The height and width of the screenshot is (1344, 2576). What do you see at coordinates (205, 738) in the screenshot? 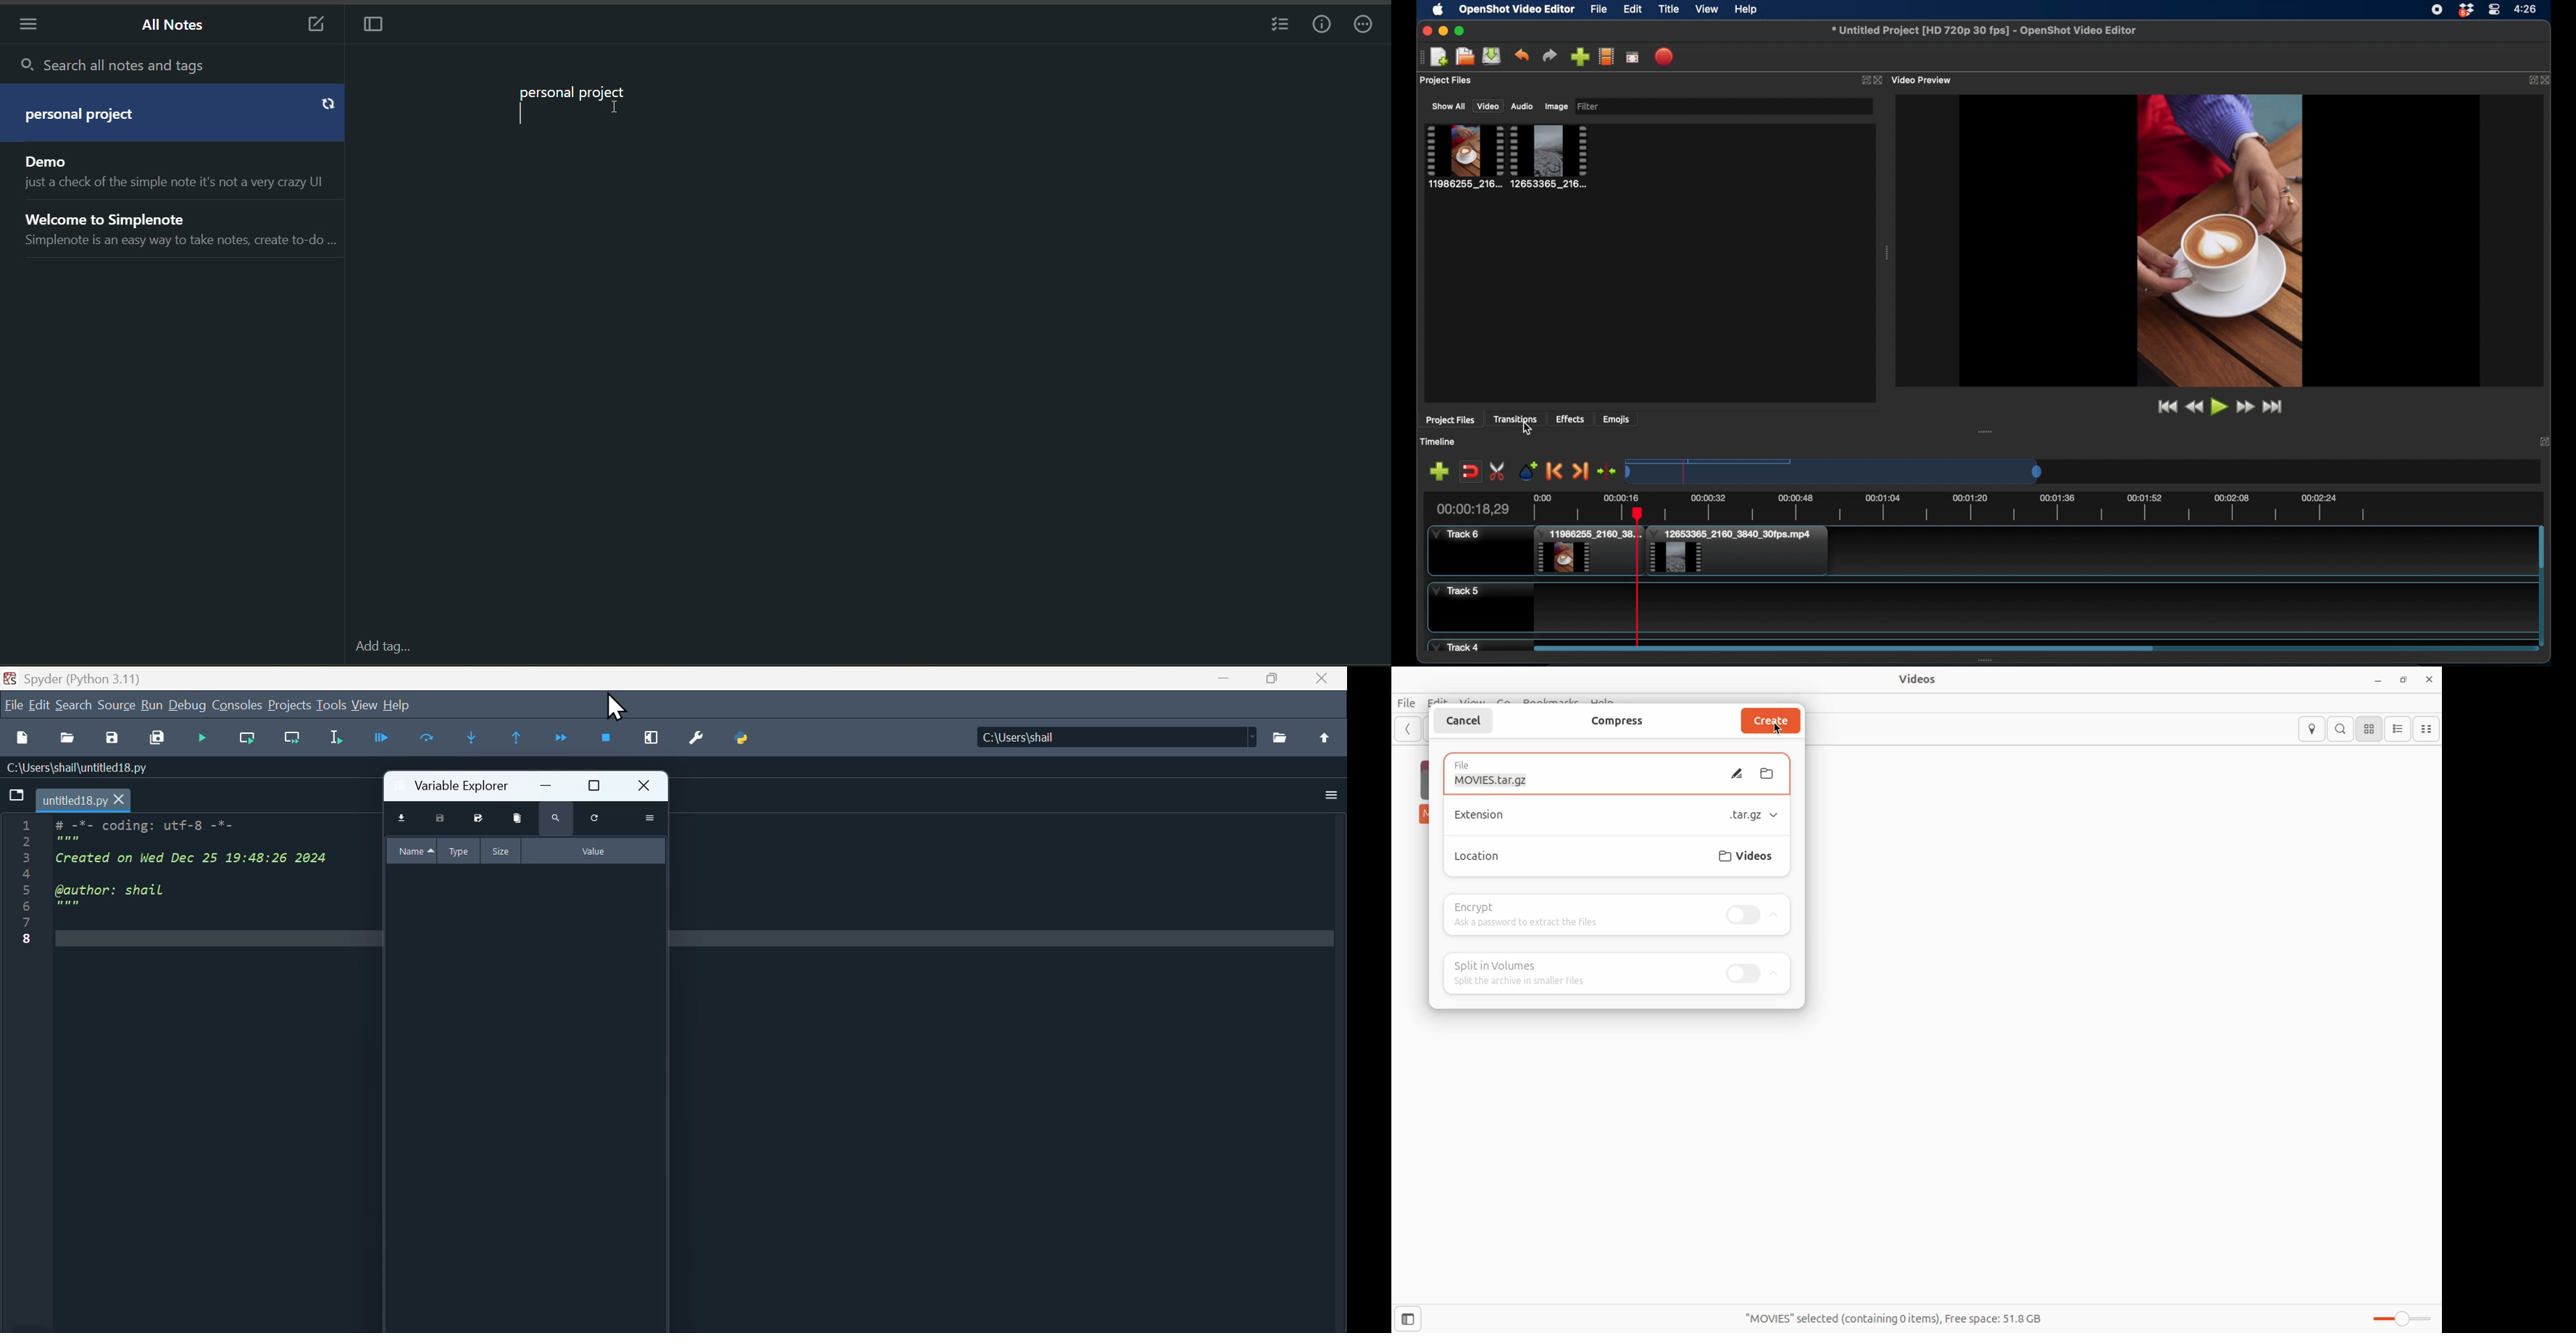
I see `Debugging` at bounding box center [205, 738].